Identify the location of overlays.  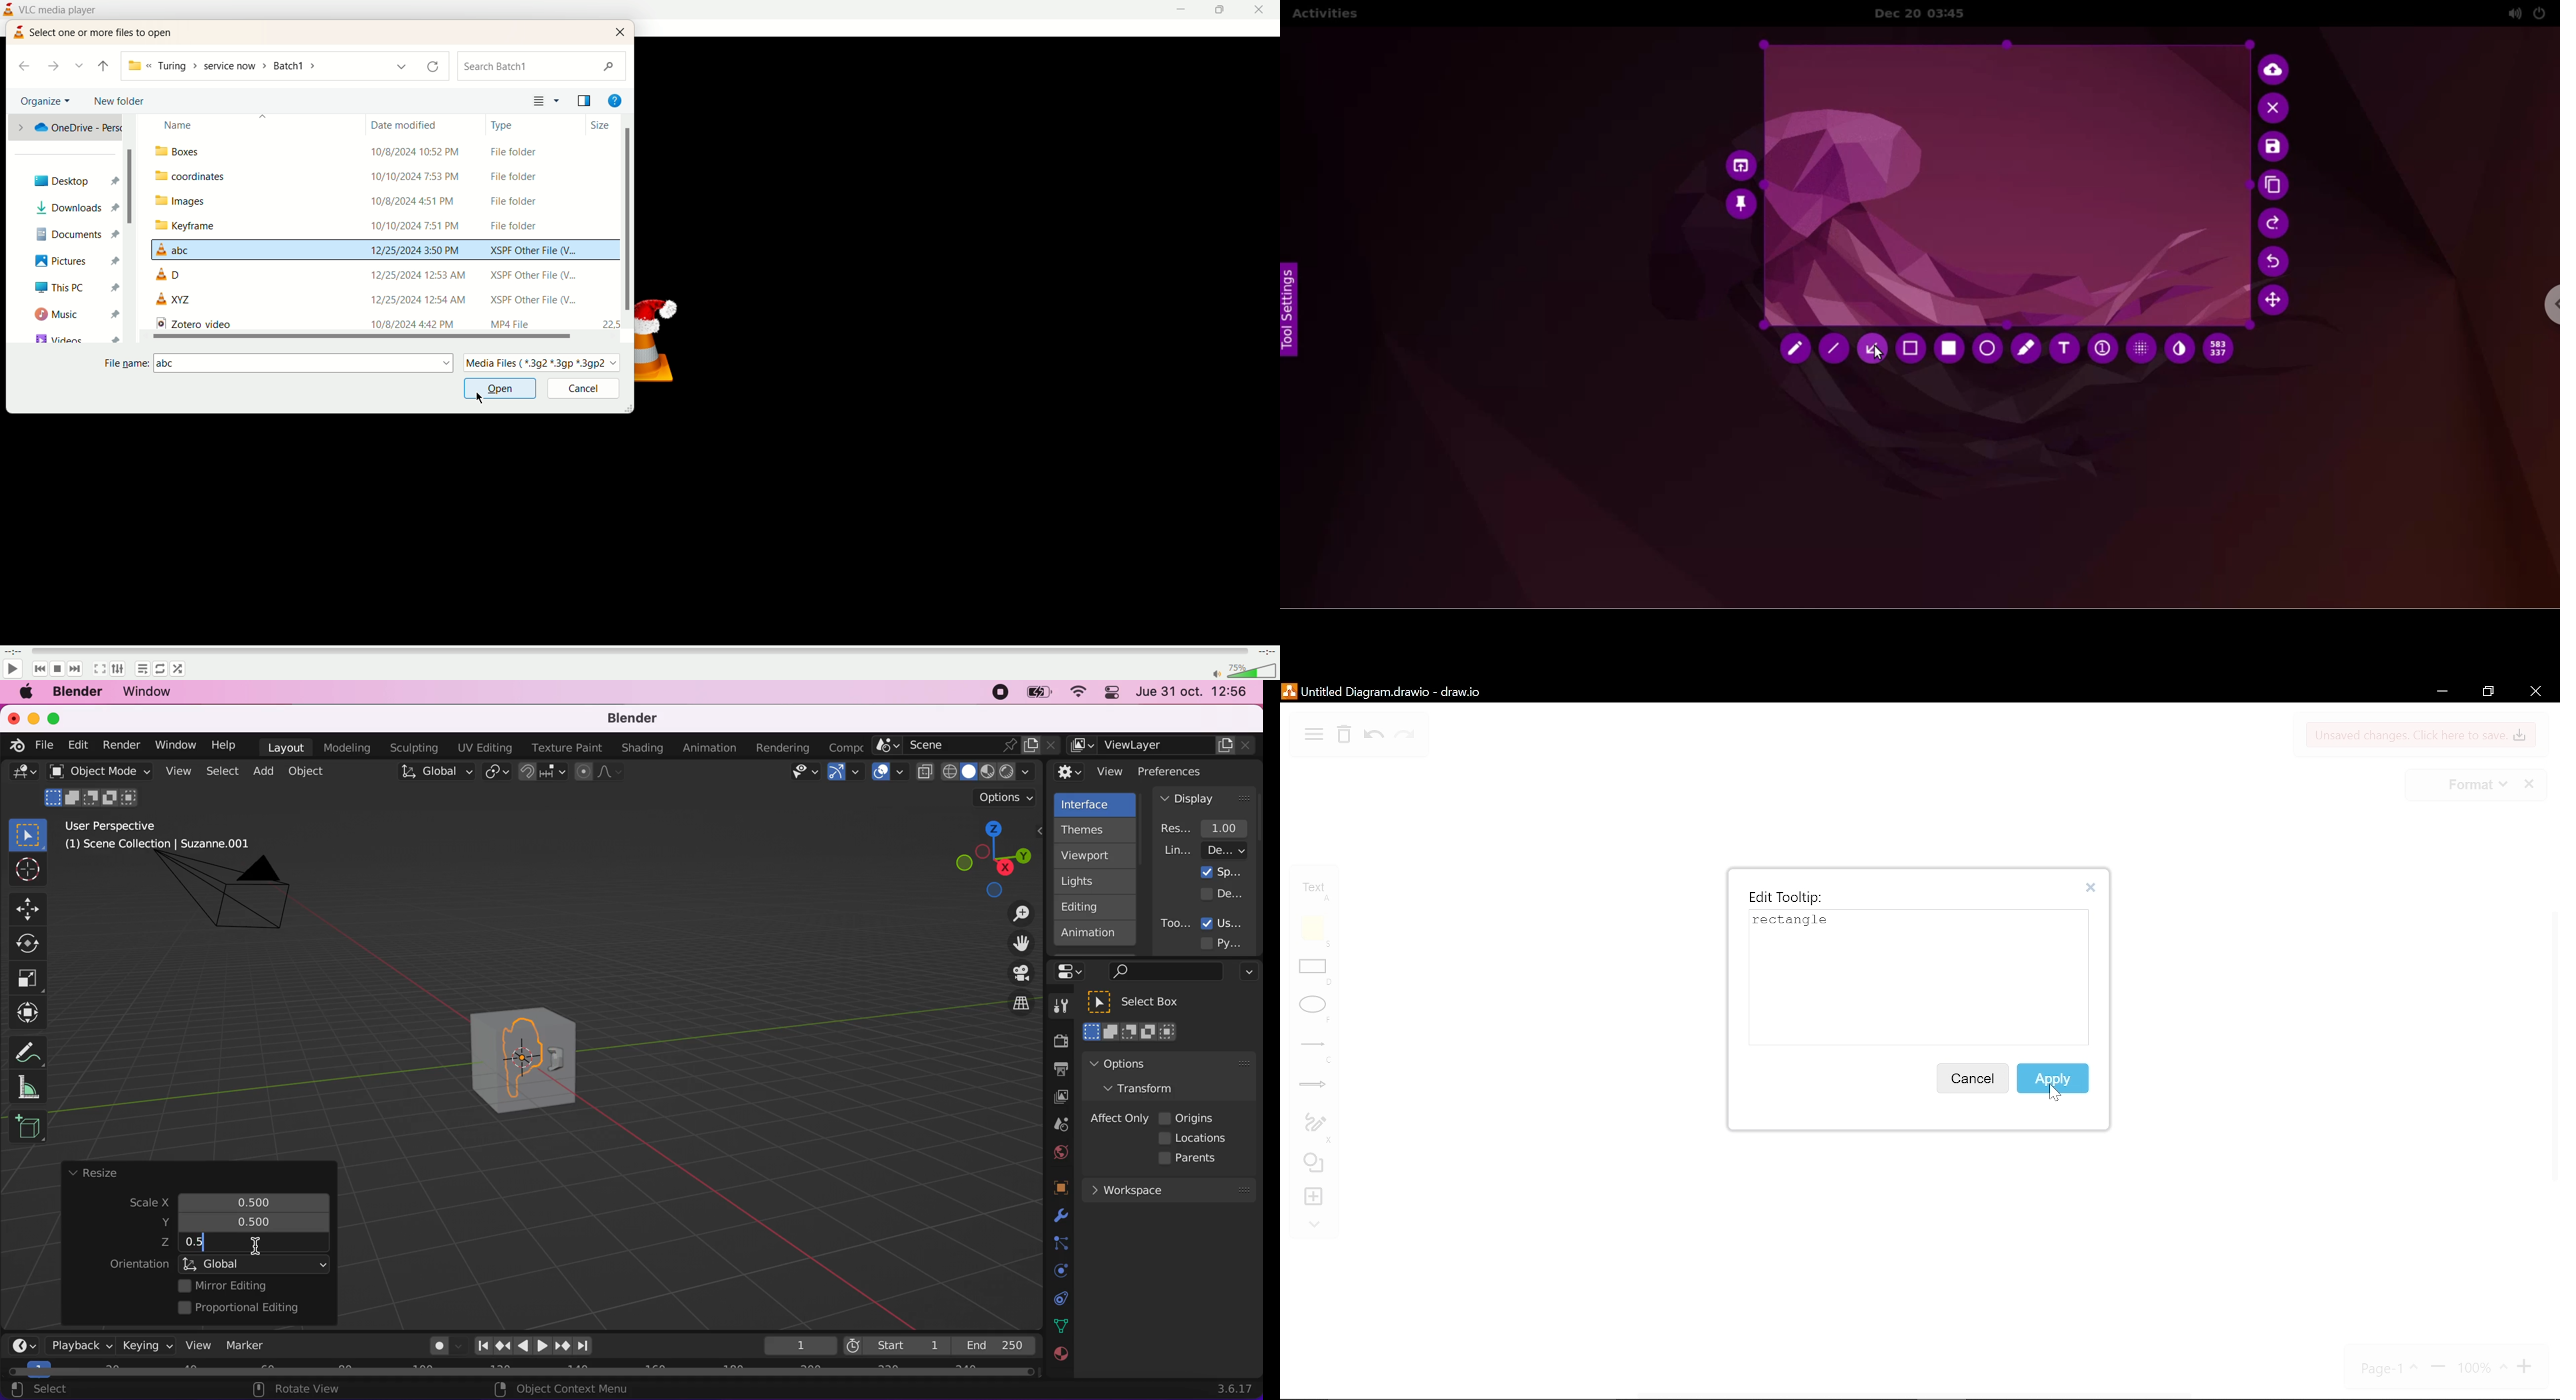
(890, 772).